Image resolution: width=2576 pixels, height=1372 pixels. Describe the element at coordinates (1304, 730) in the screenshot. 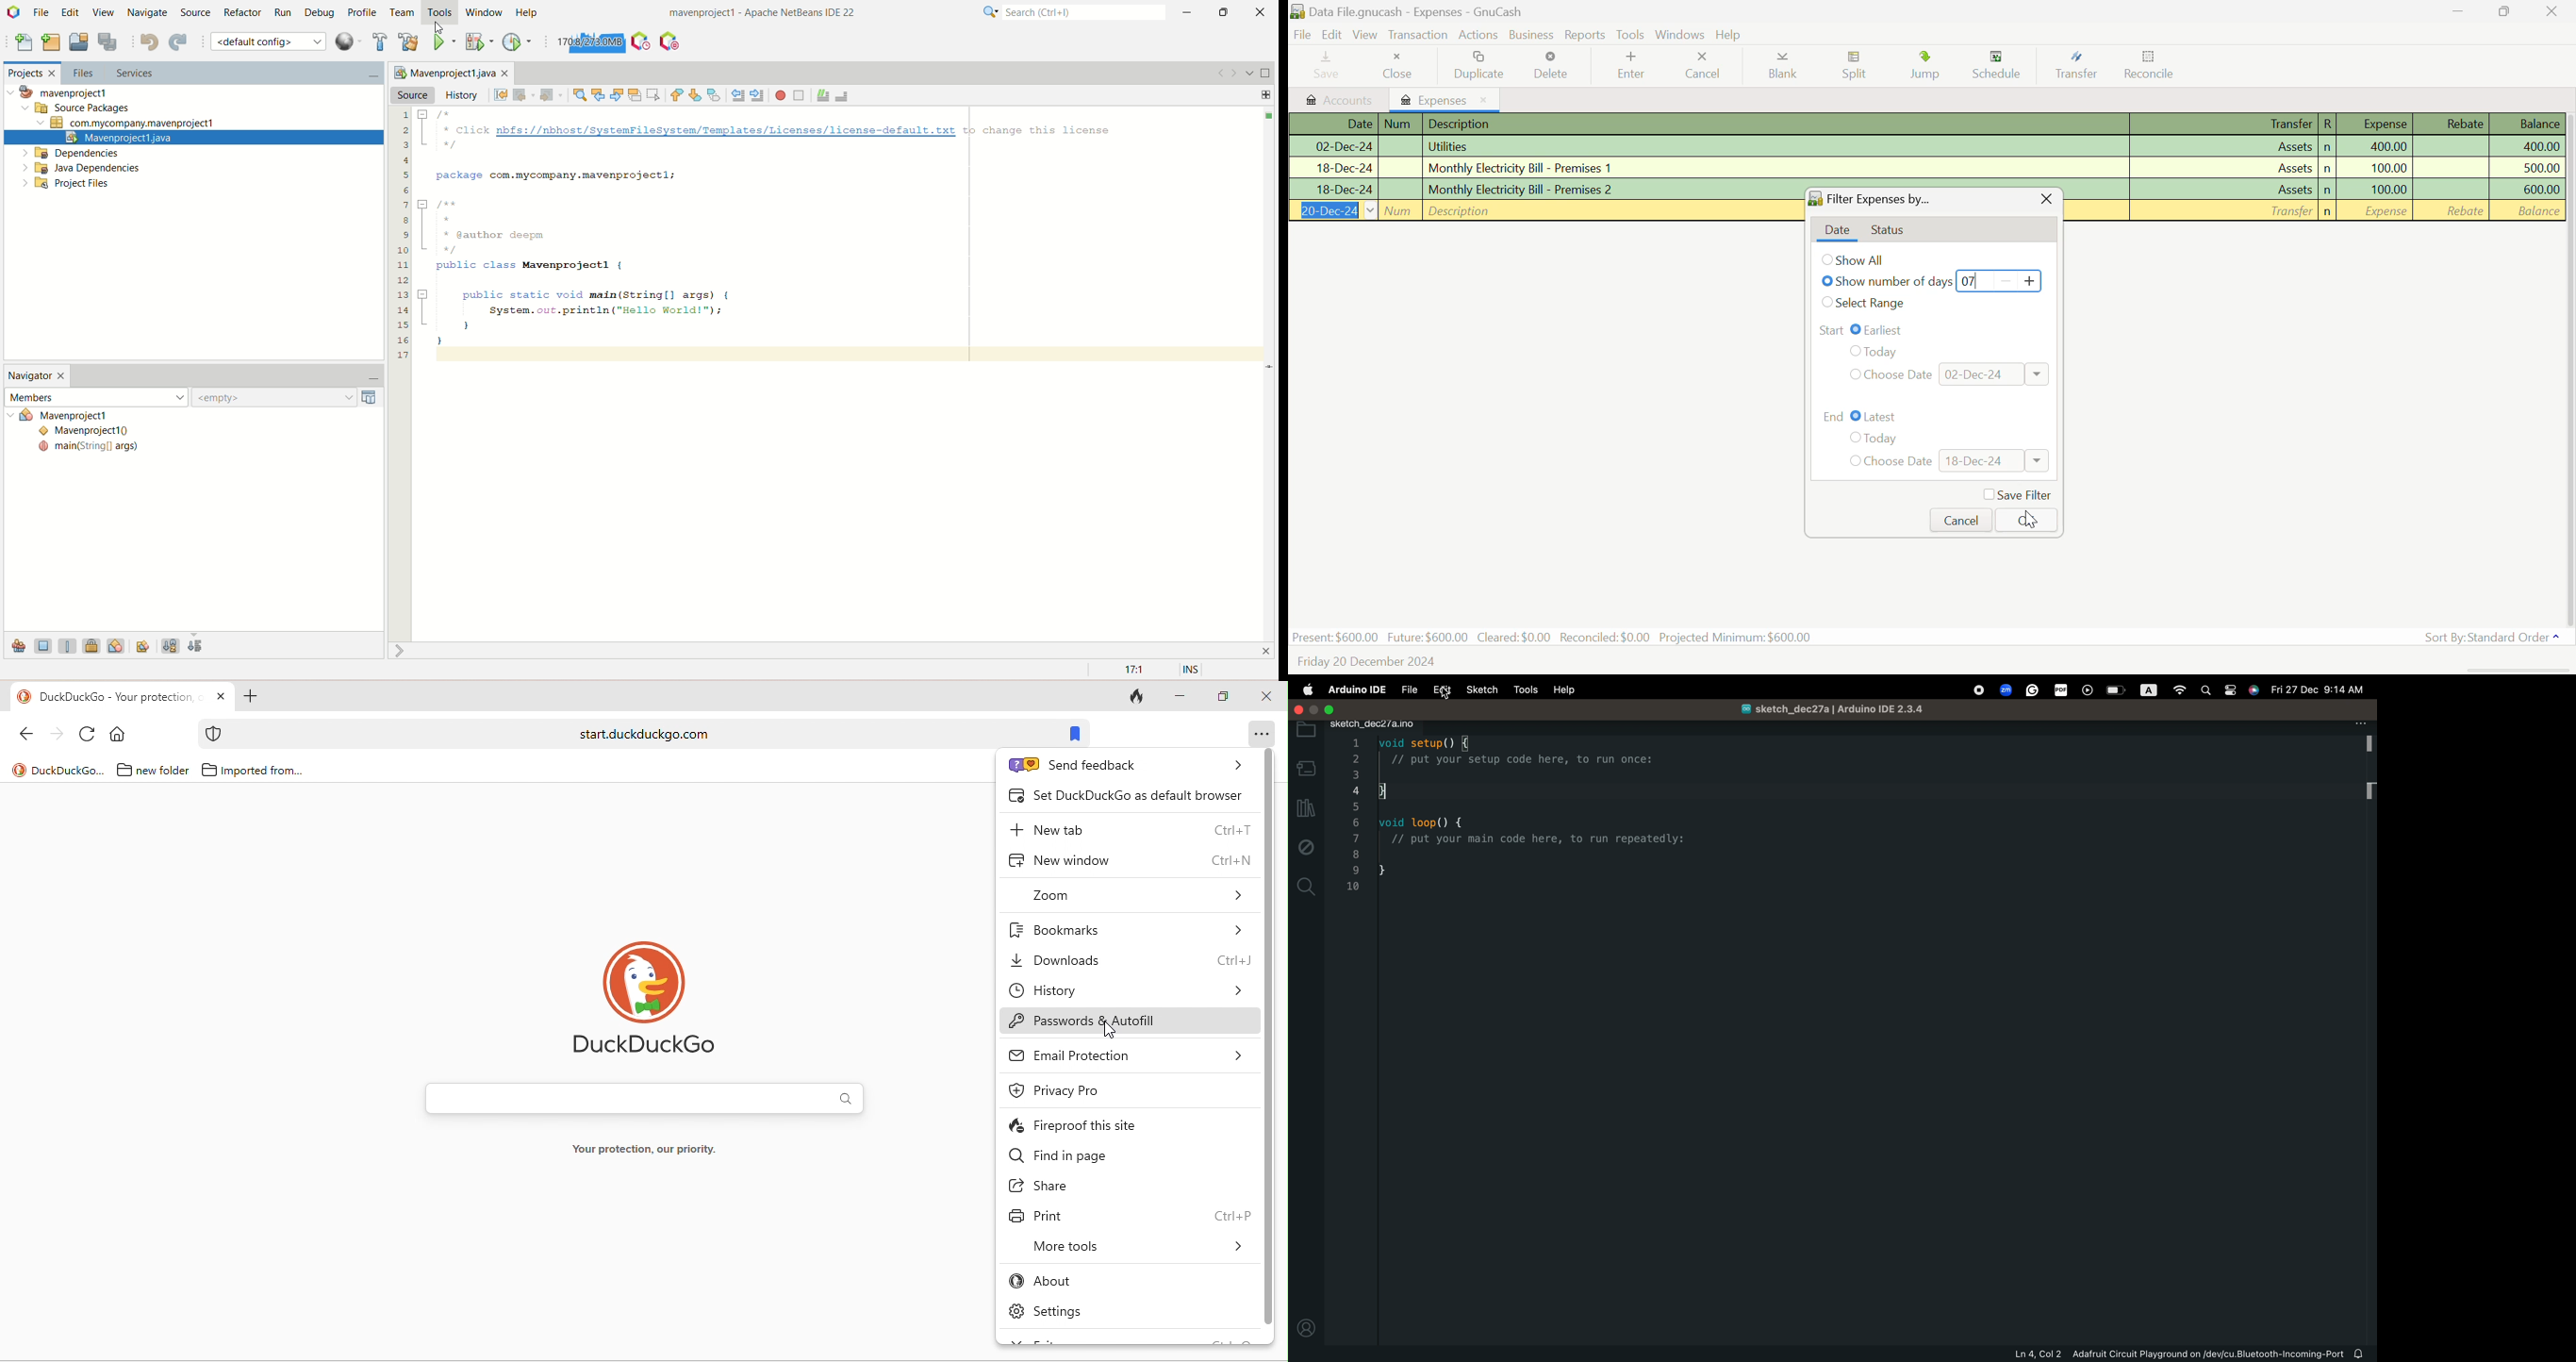

I see `folder` at that location.